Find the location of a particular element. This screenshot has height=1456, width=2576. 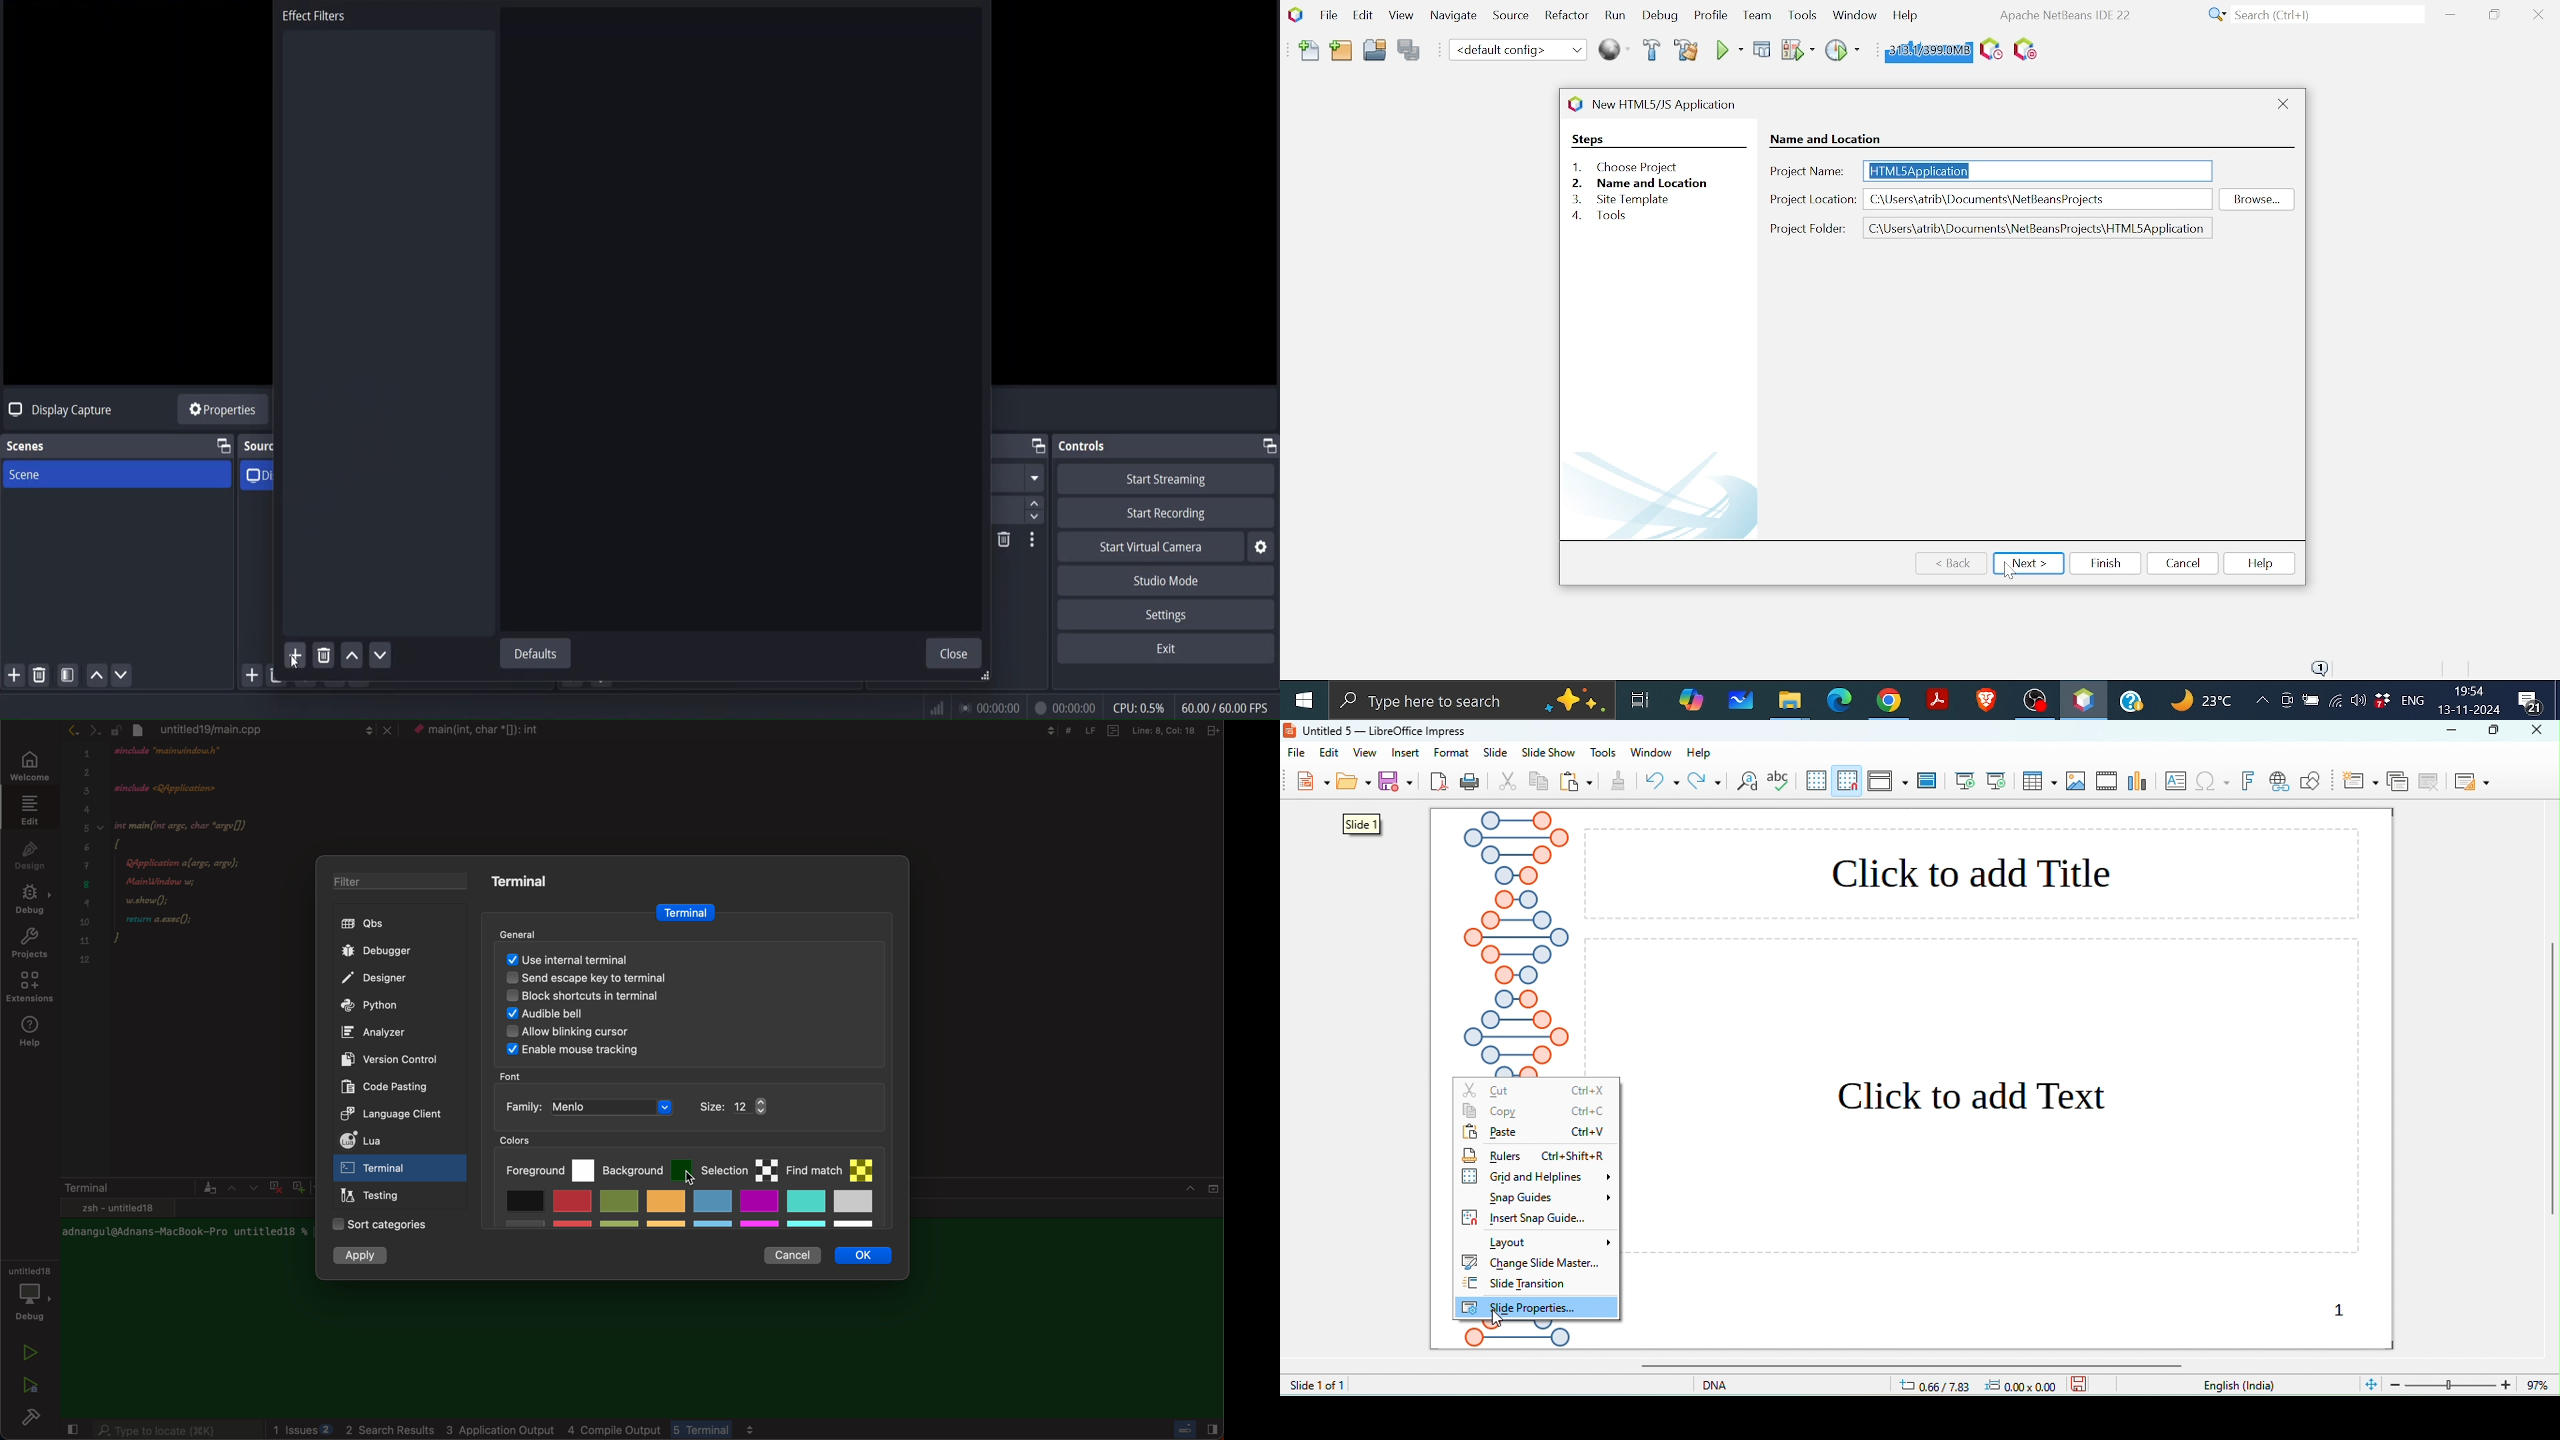

edit is located at coordinates (1332, 753).